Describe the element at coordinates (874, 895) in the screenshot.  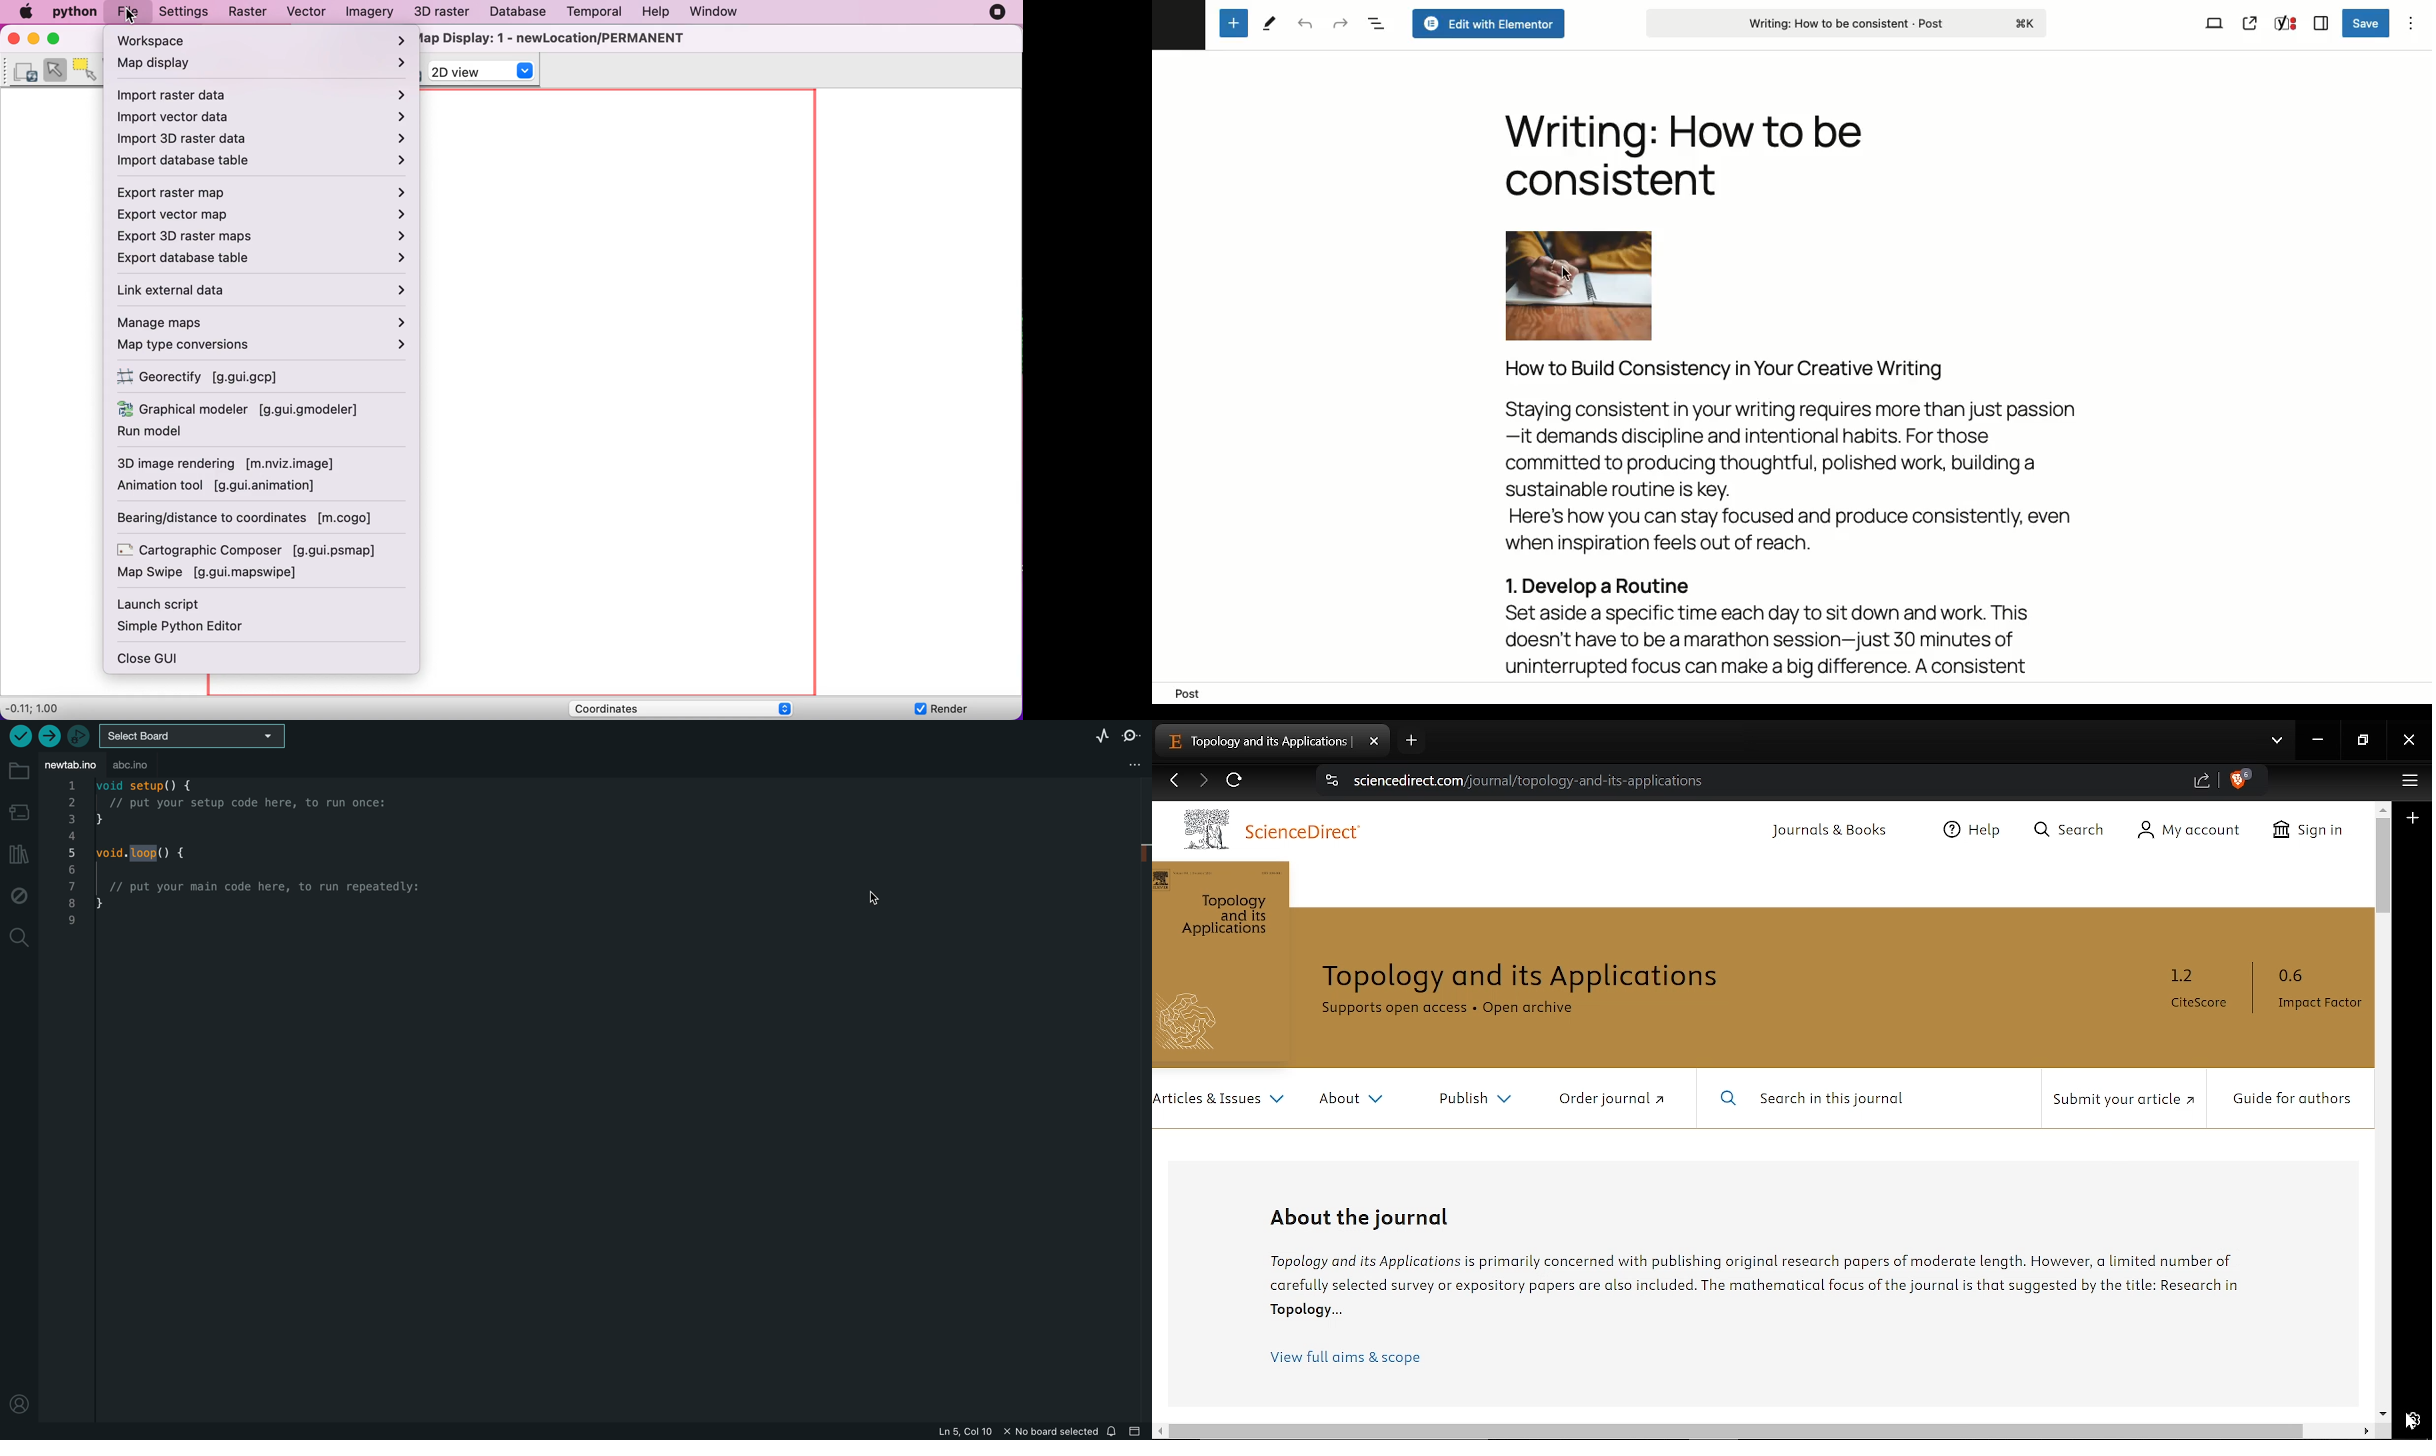
I see `cursor` at that location.